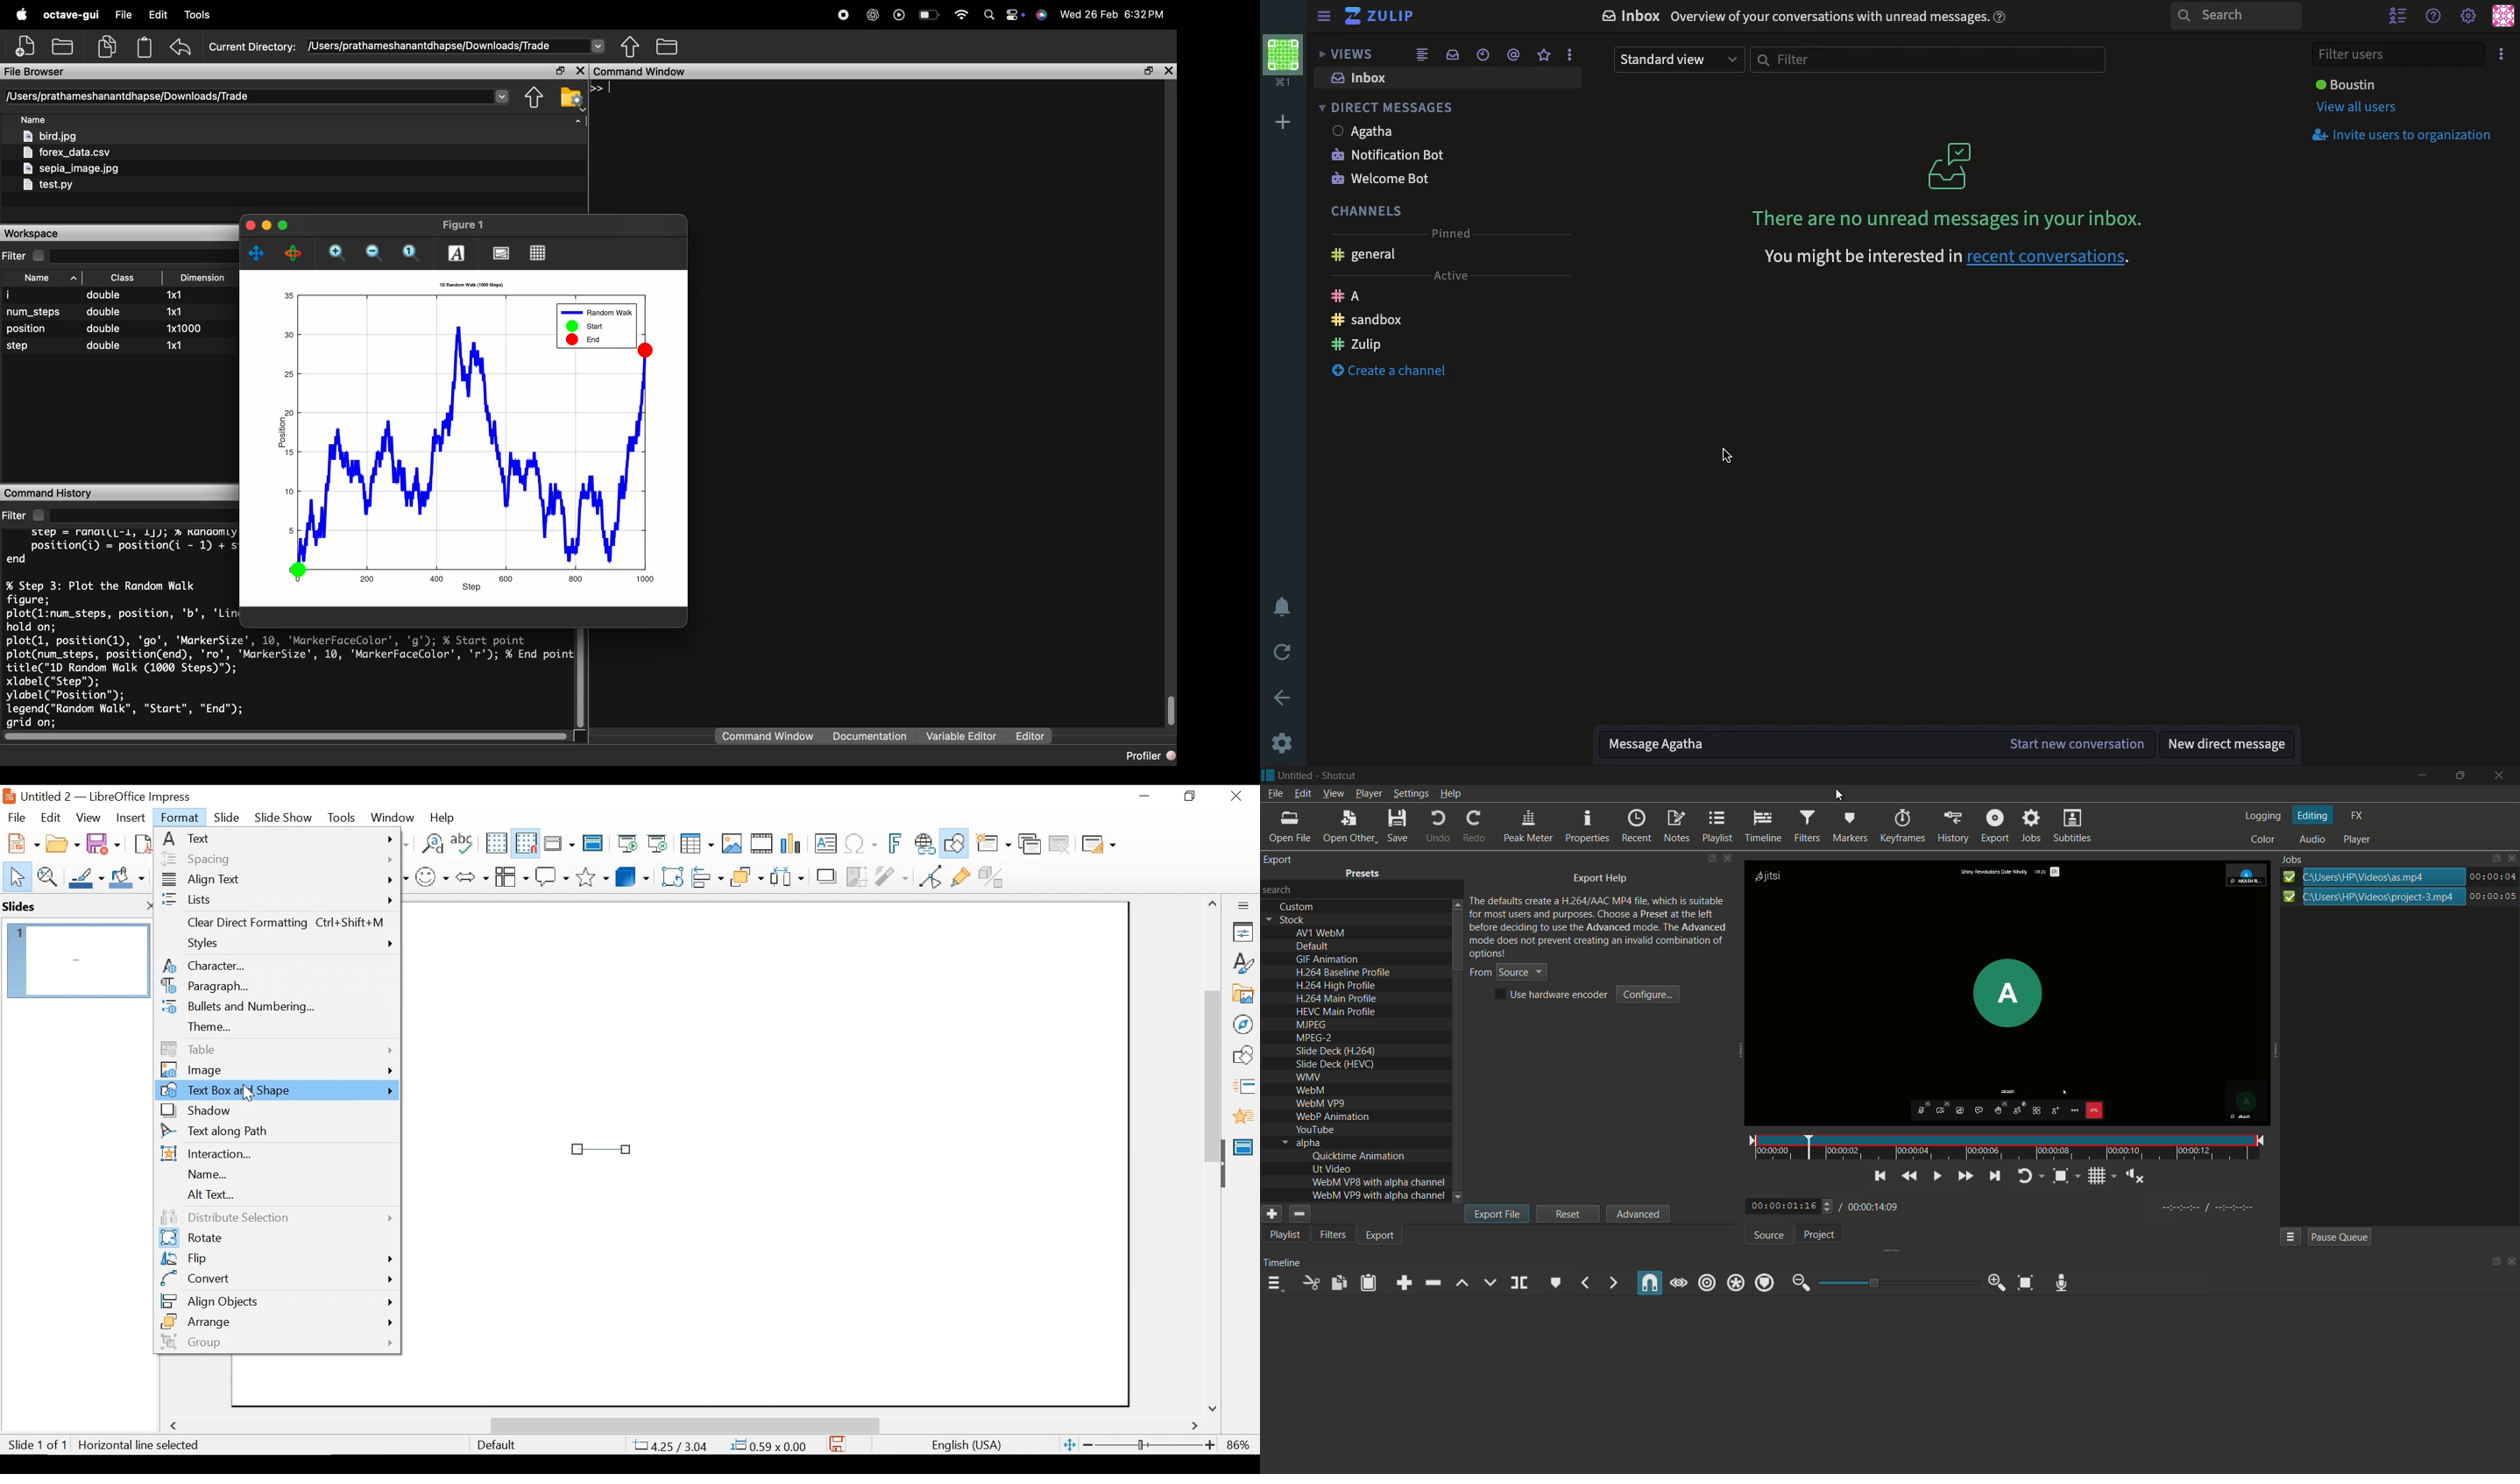 Image resolution: width=2520 pixels, height=1484 pixels. Describe the element at coordinates (552, 876) in the screenshot. I see `Callout` at that location.